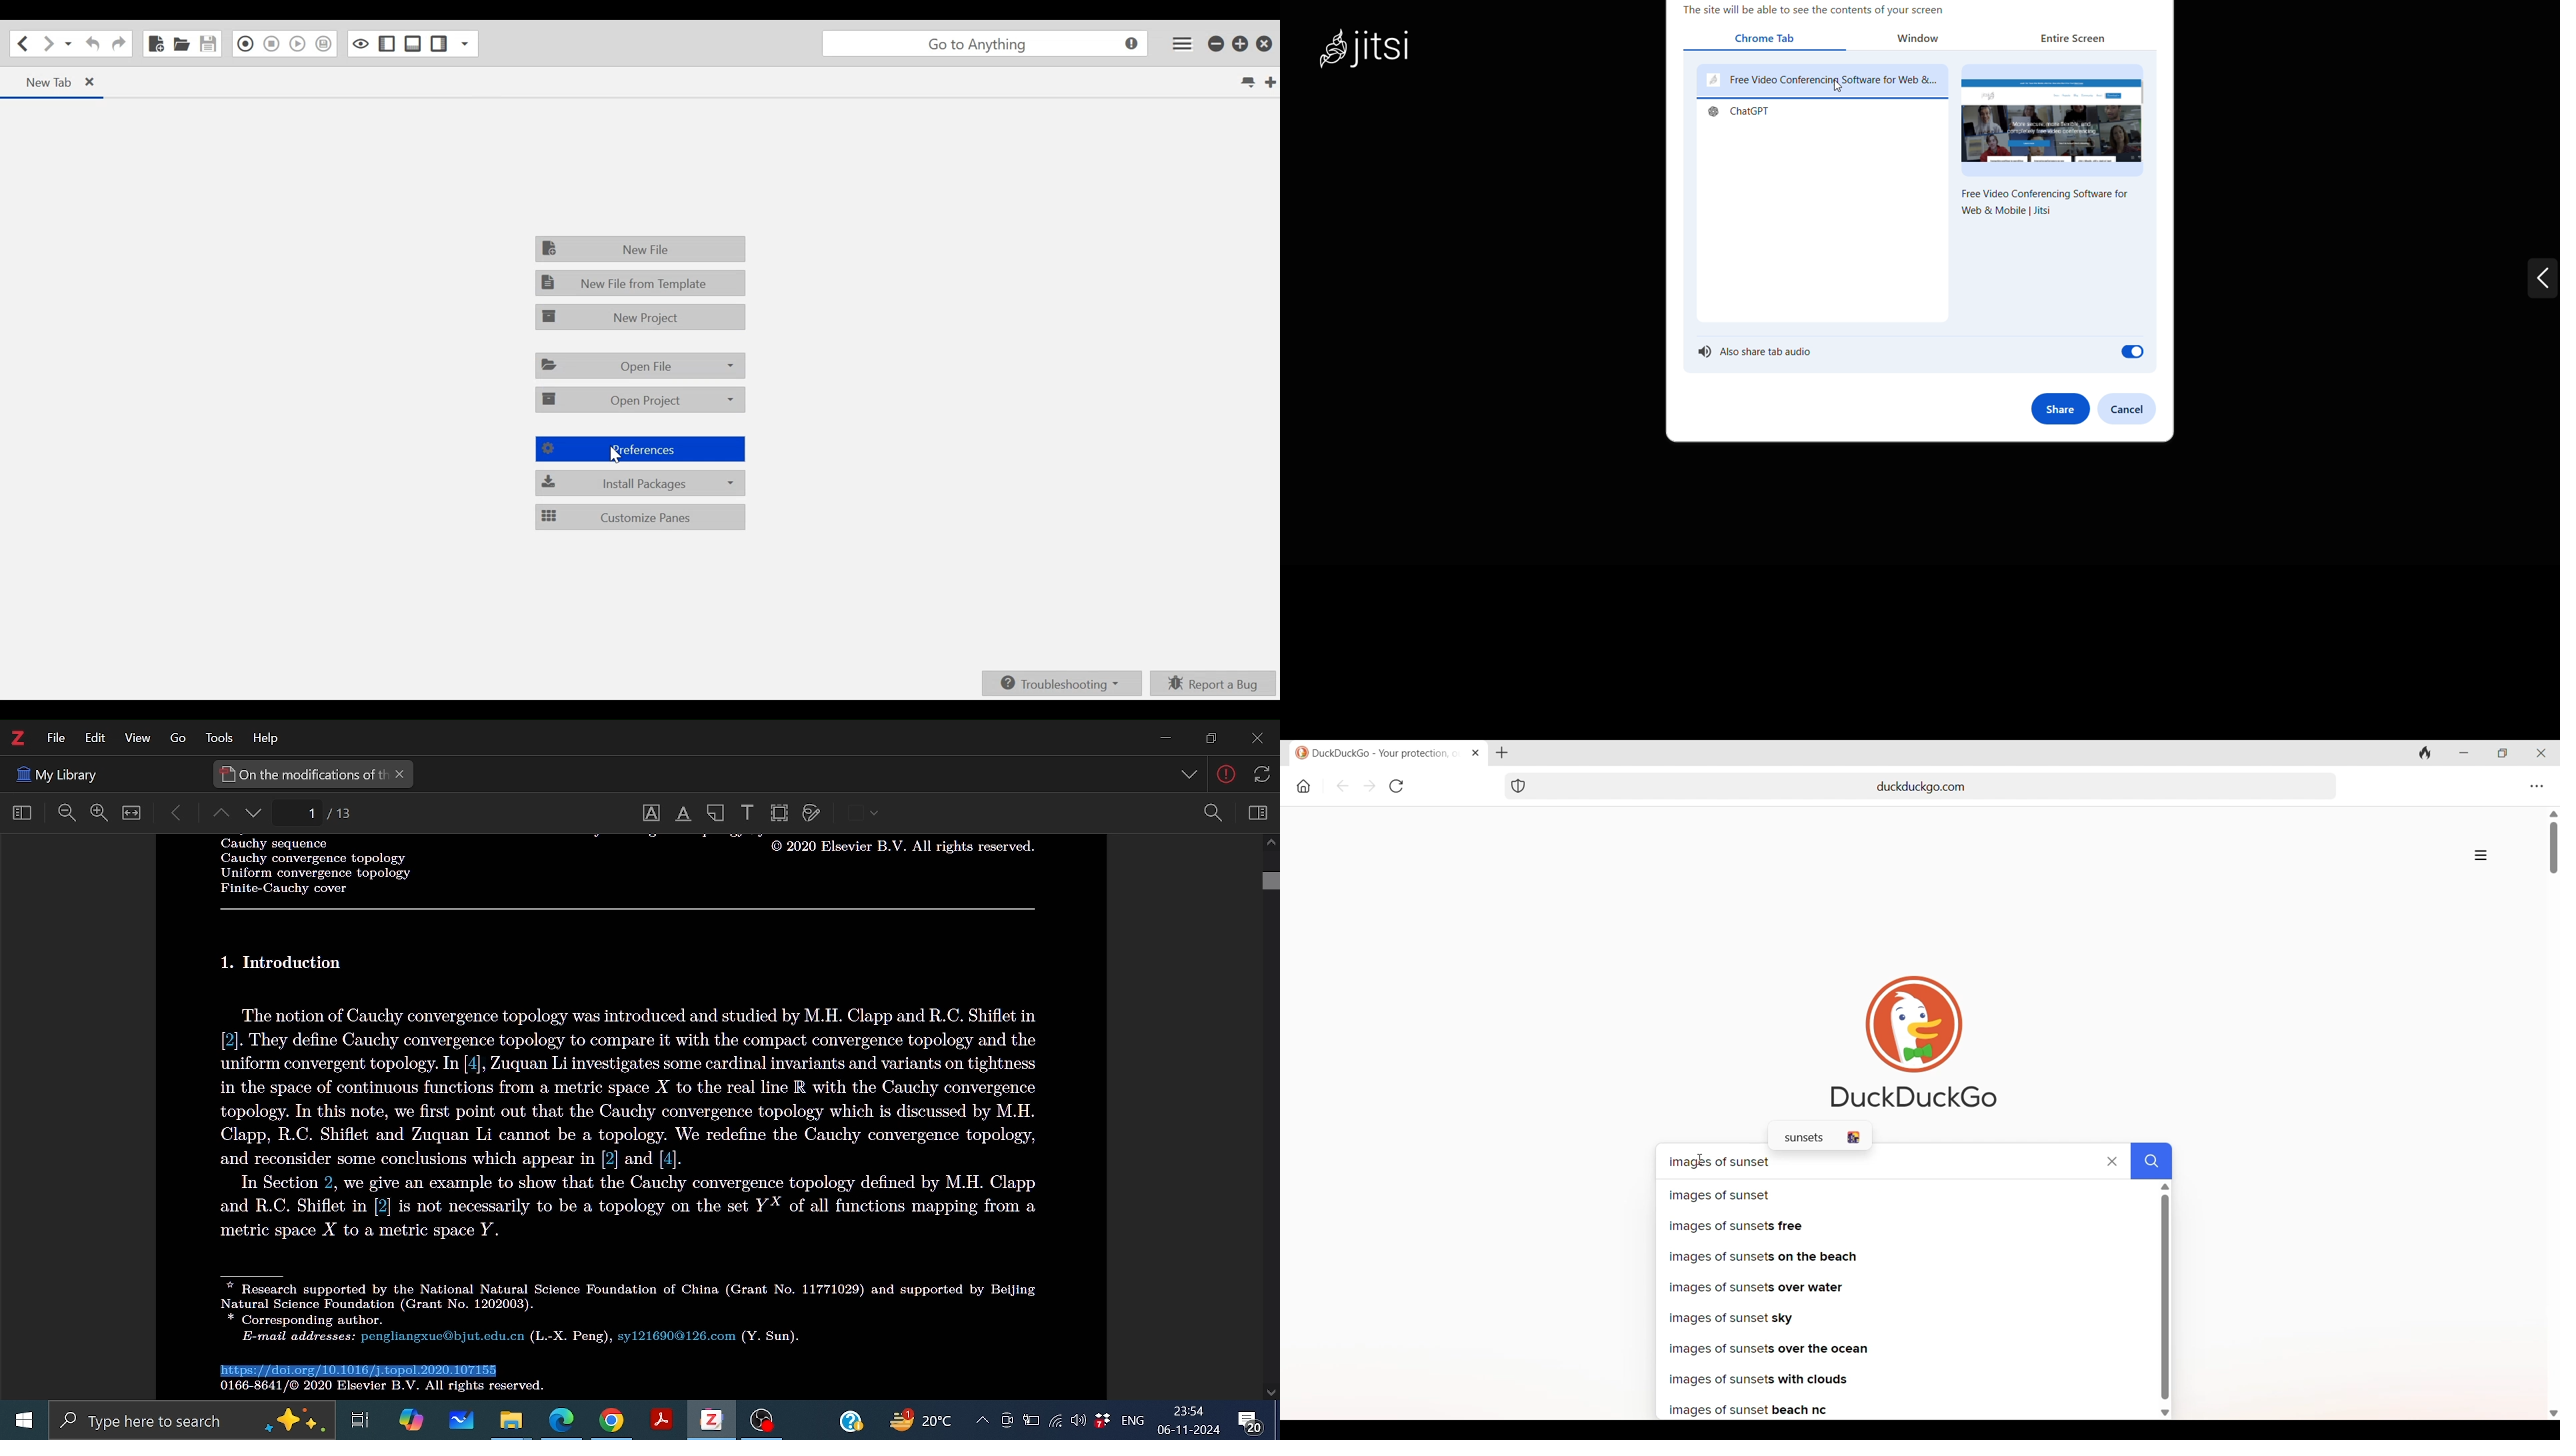  I want to click on More setting options, so click(2537, 787).